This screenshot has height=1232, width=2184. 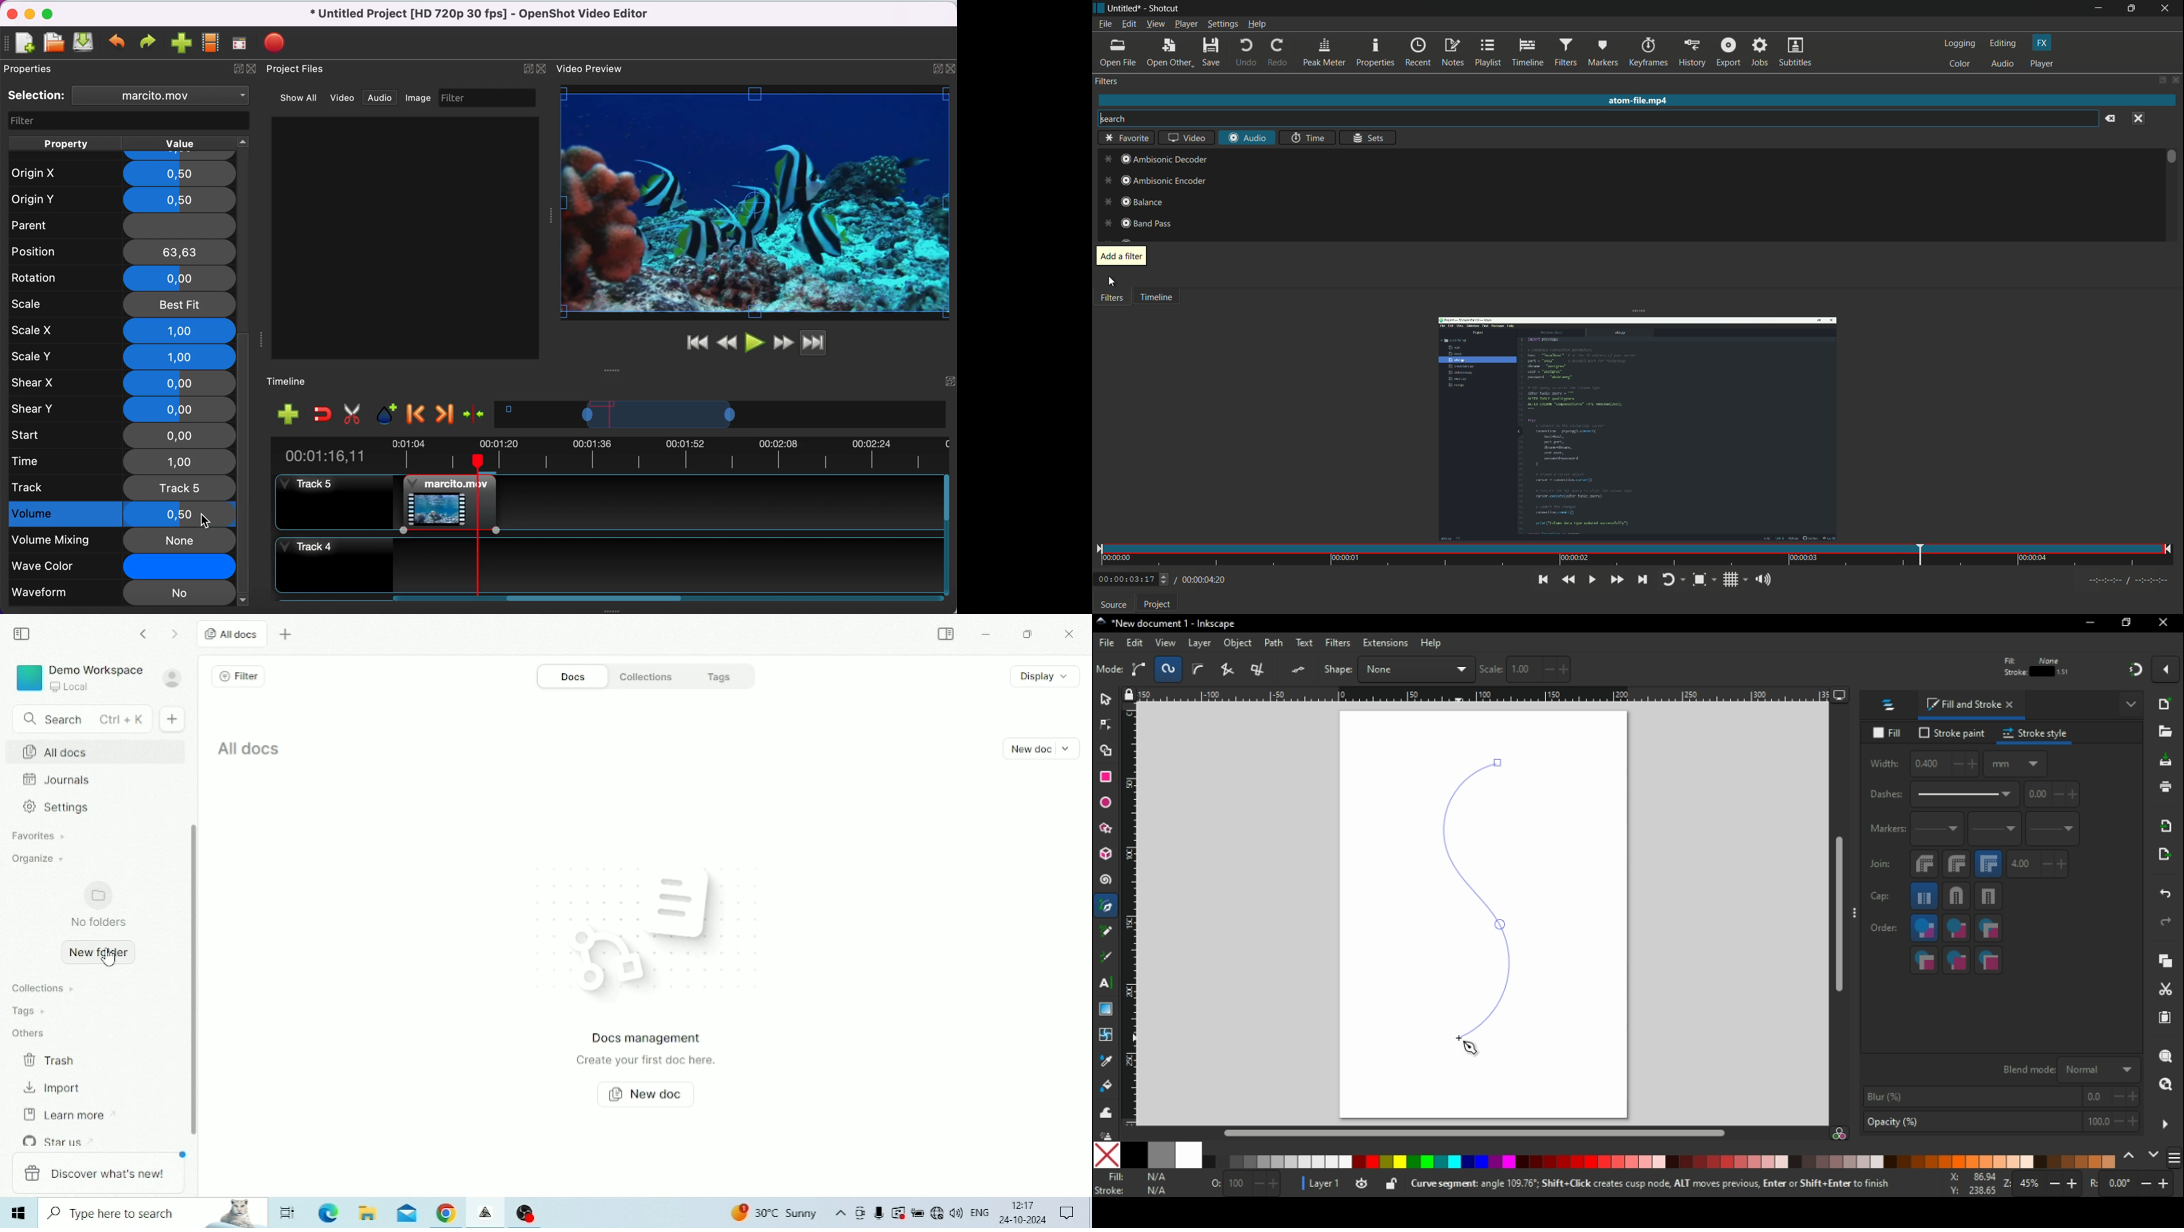 I want to click on jump to end, so click(x=827, y=344).